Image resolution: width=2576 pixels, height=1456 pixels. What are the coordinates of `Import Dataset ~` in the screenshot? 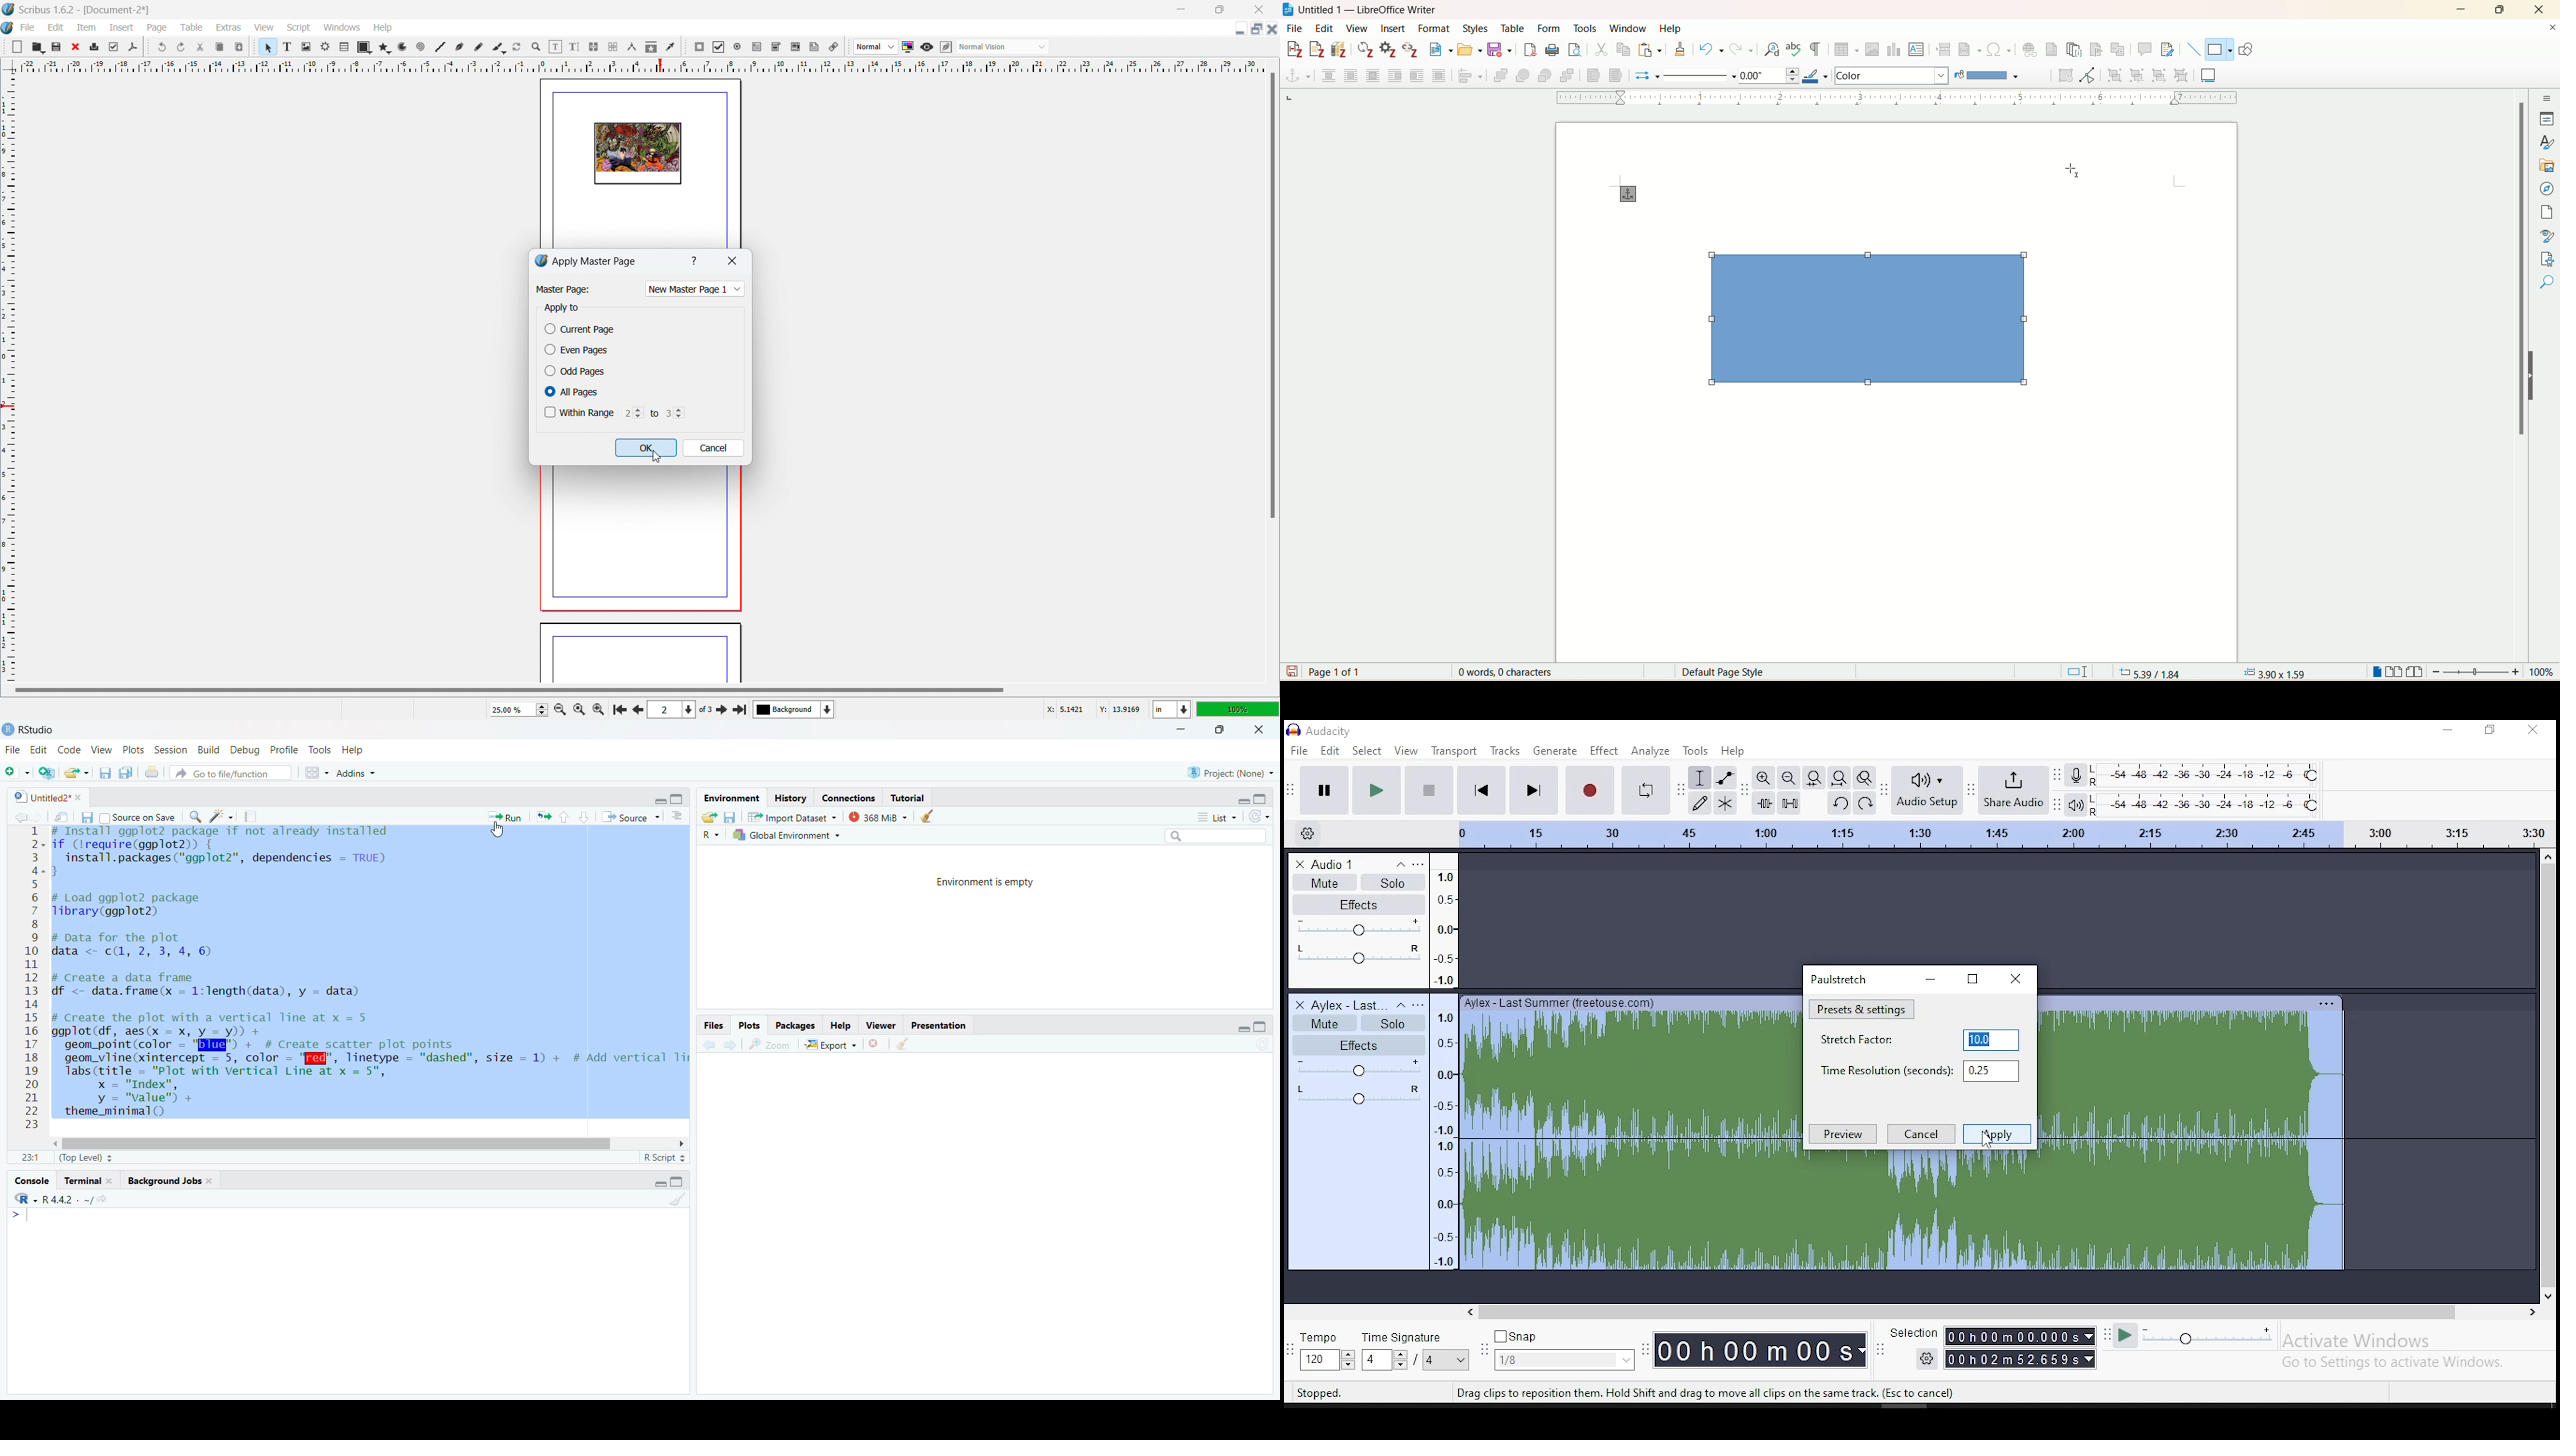 It's located at (793, 816).